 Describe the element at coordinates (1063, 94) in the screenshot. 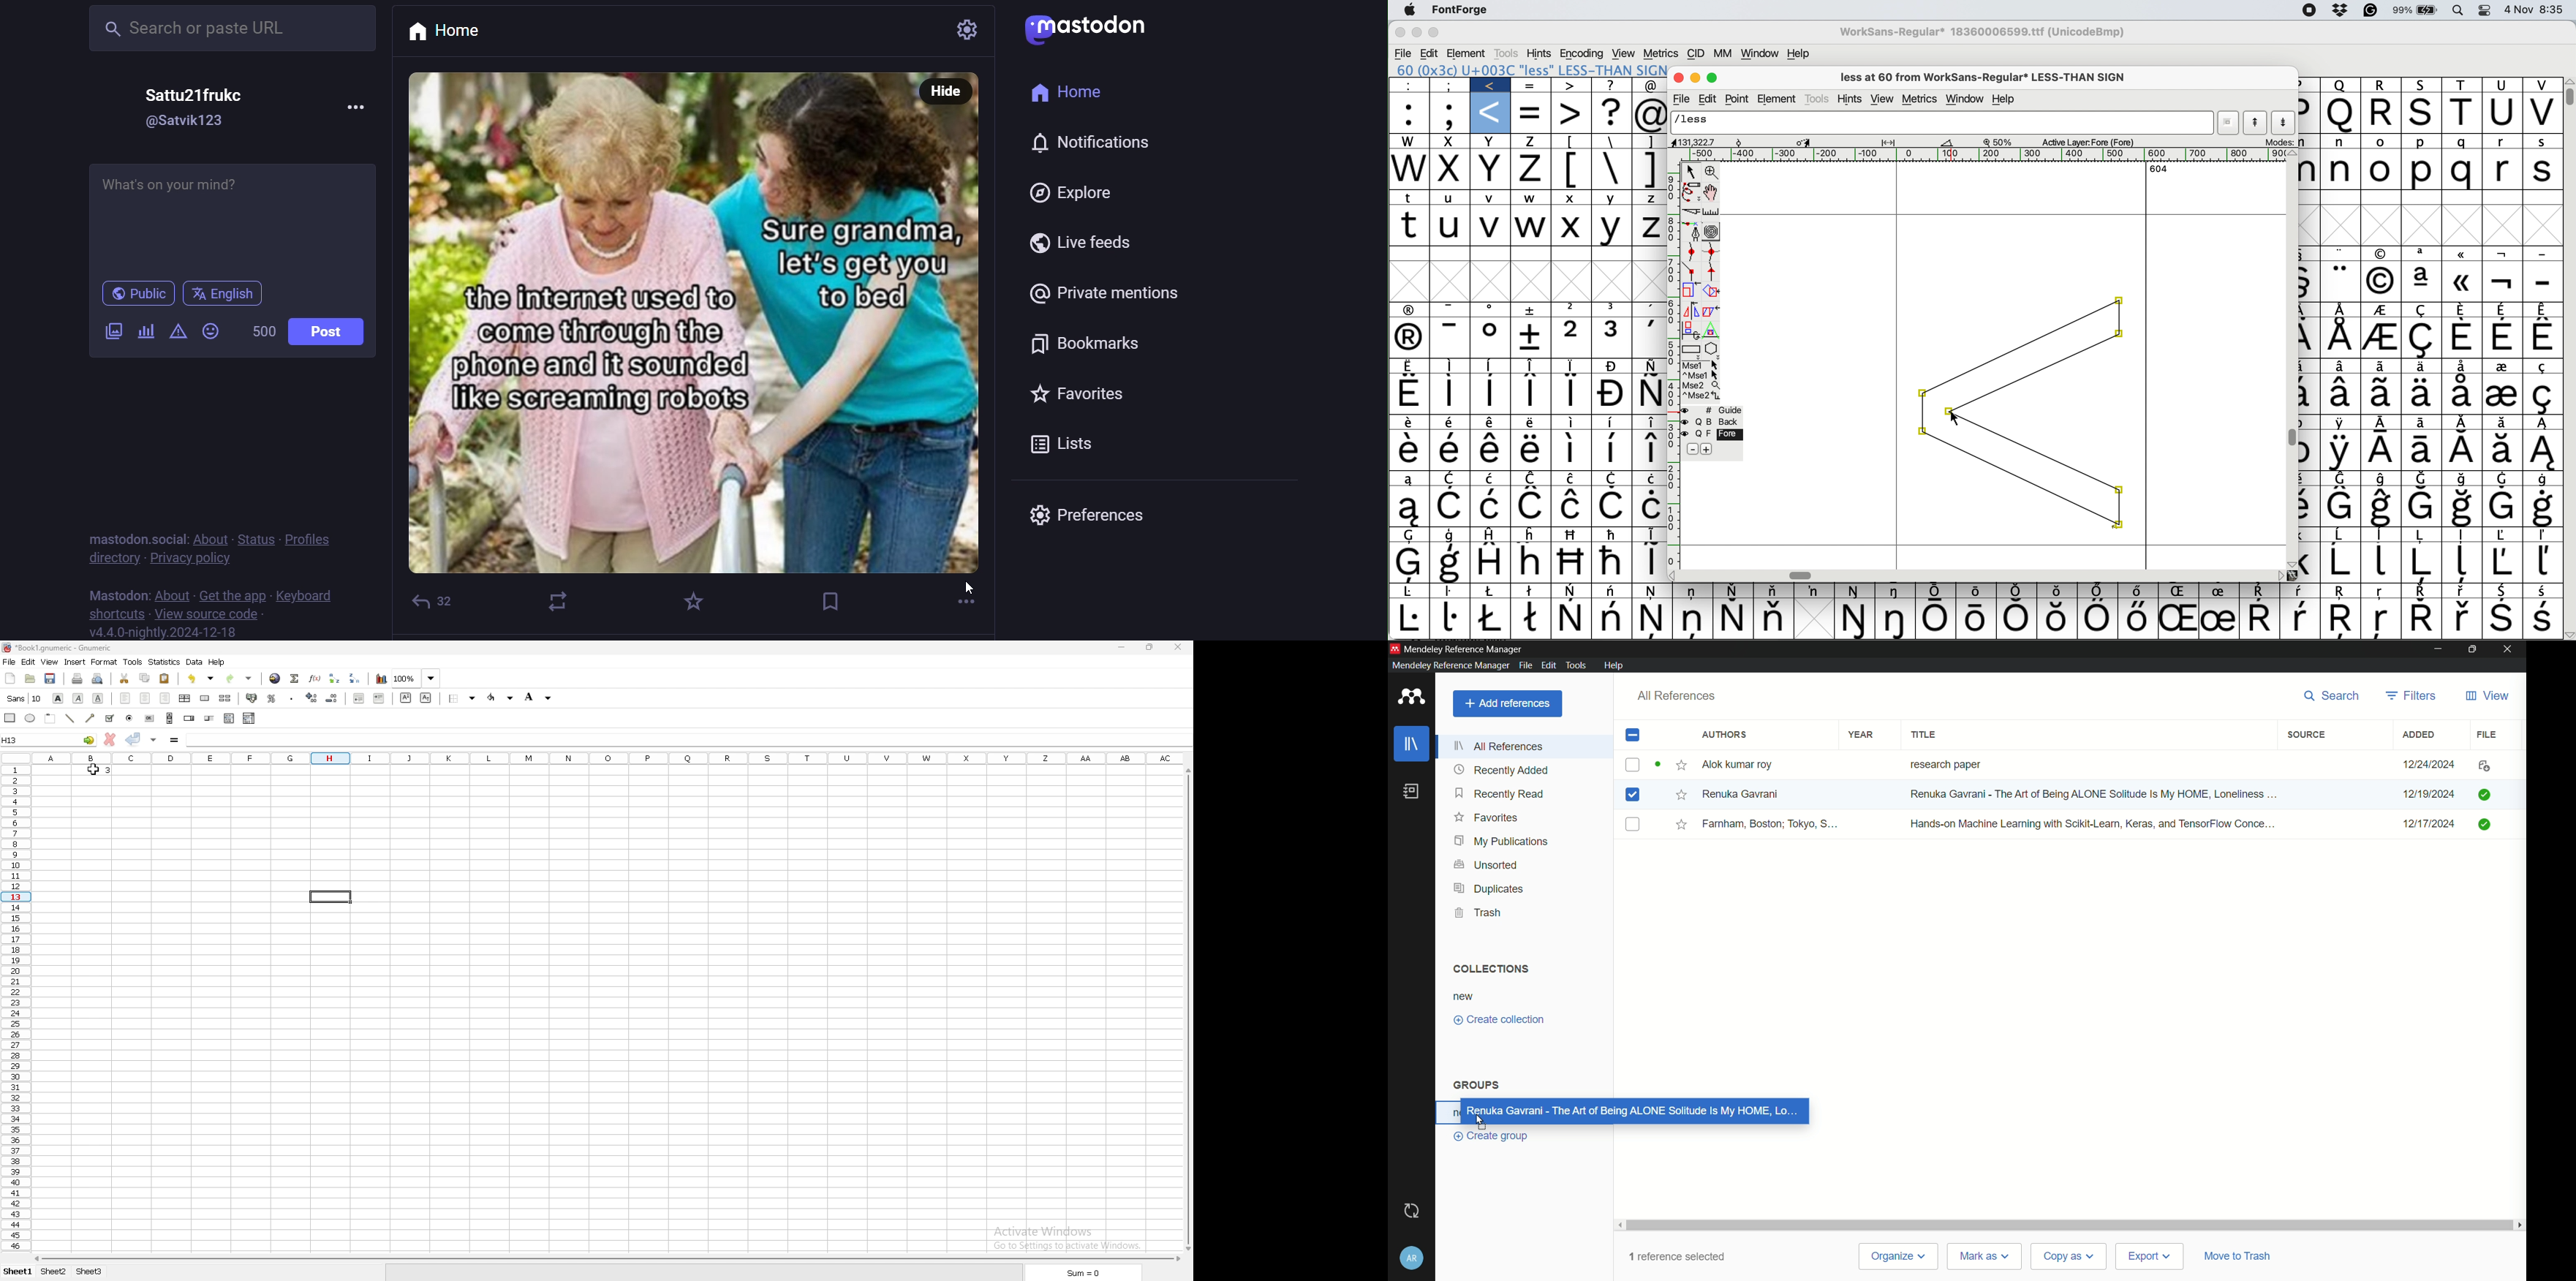

I see `home` at that location.